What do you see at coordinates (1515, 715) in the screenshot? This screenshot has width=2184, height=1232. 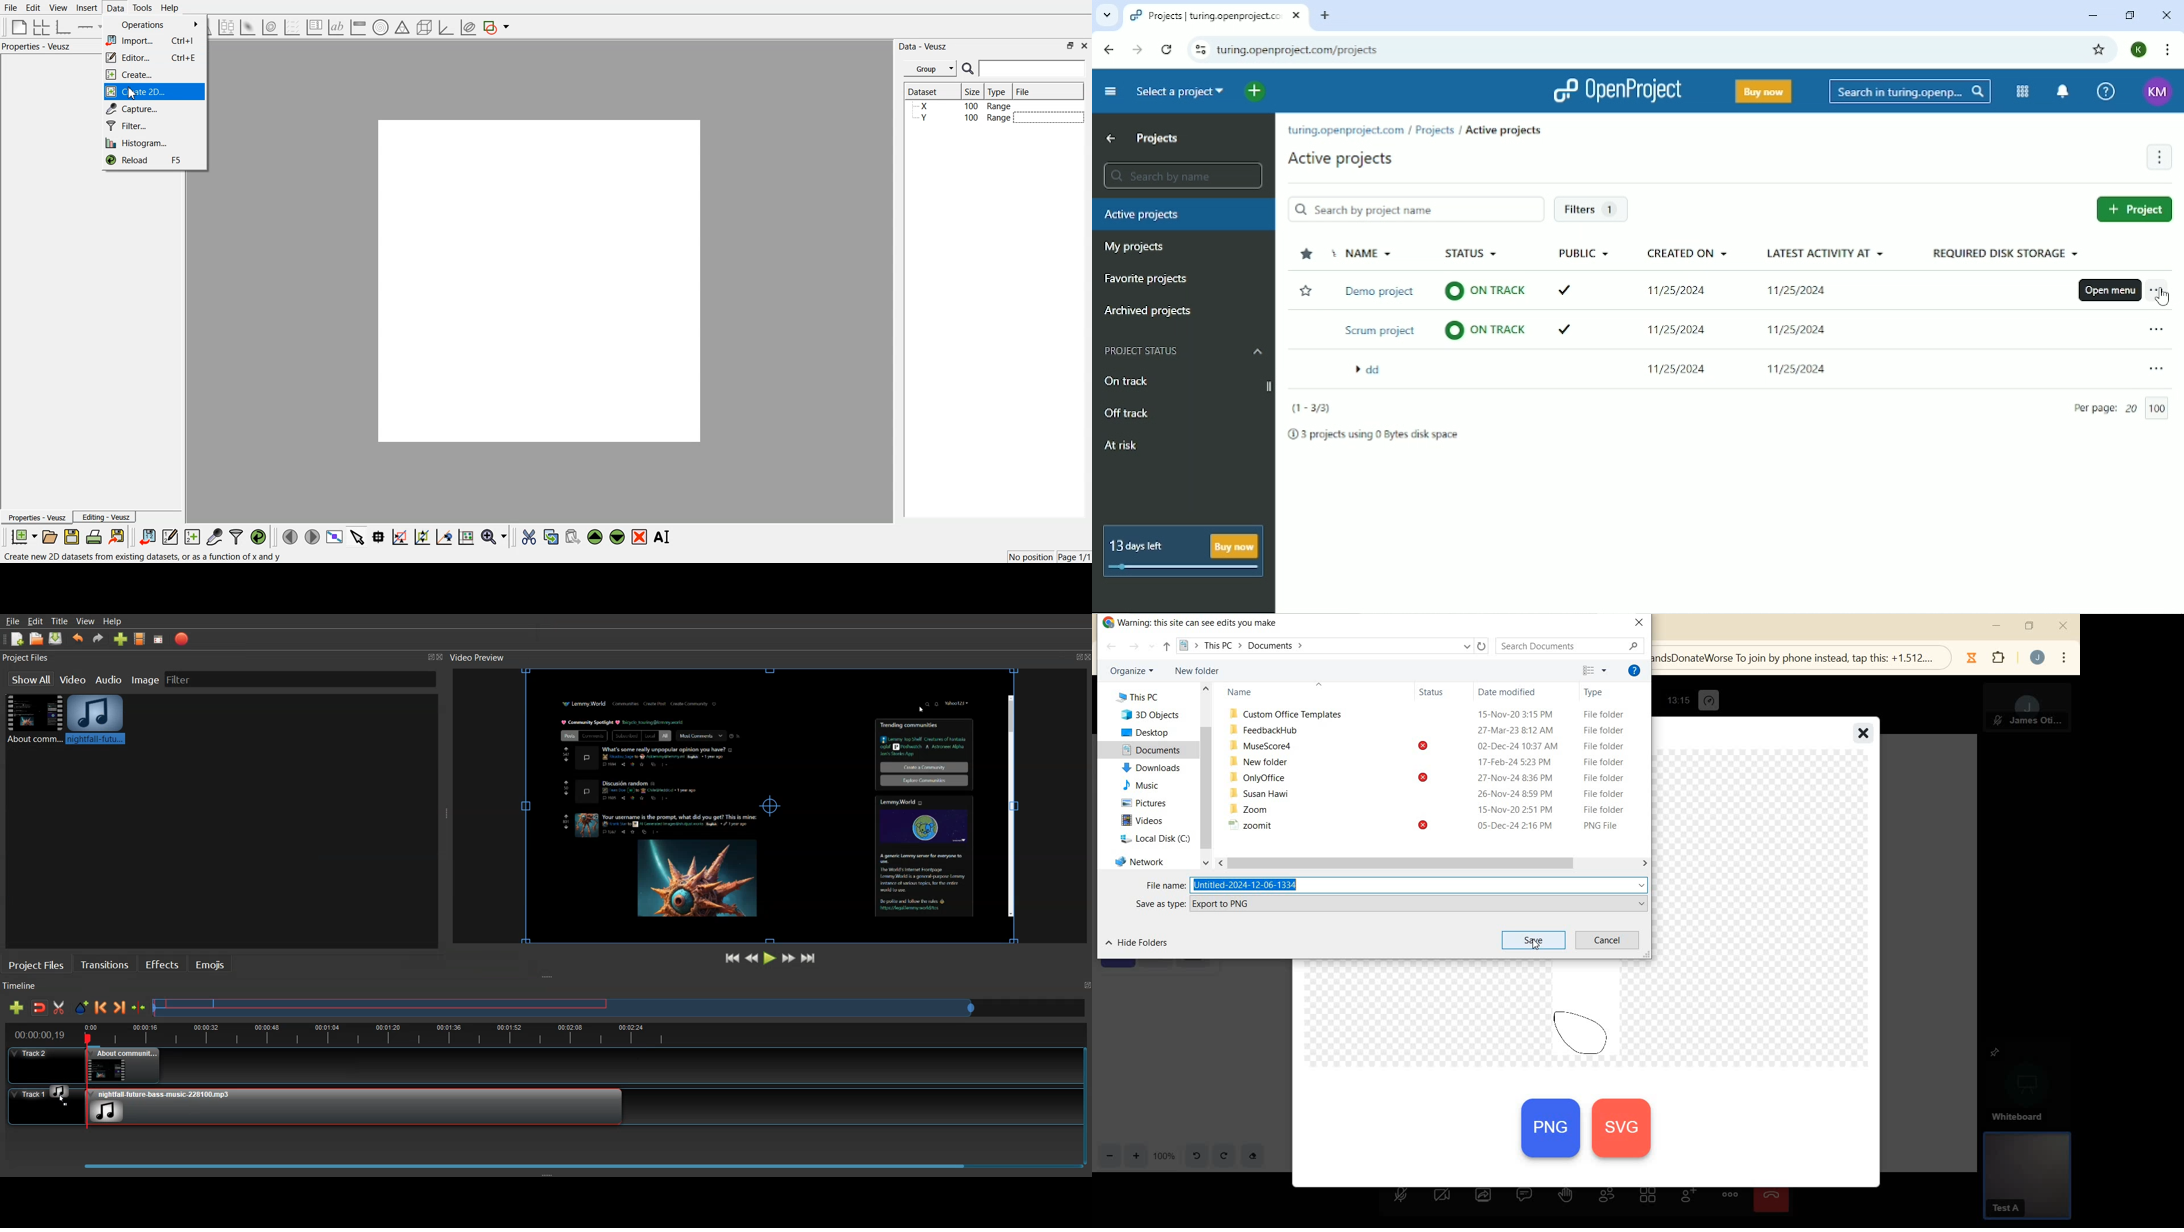 I see `15-Nov-20 3:15 PM` at bounding box center [1515, 715].